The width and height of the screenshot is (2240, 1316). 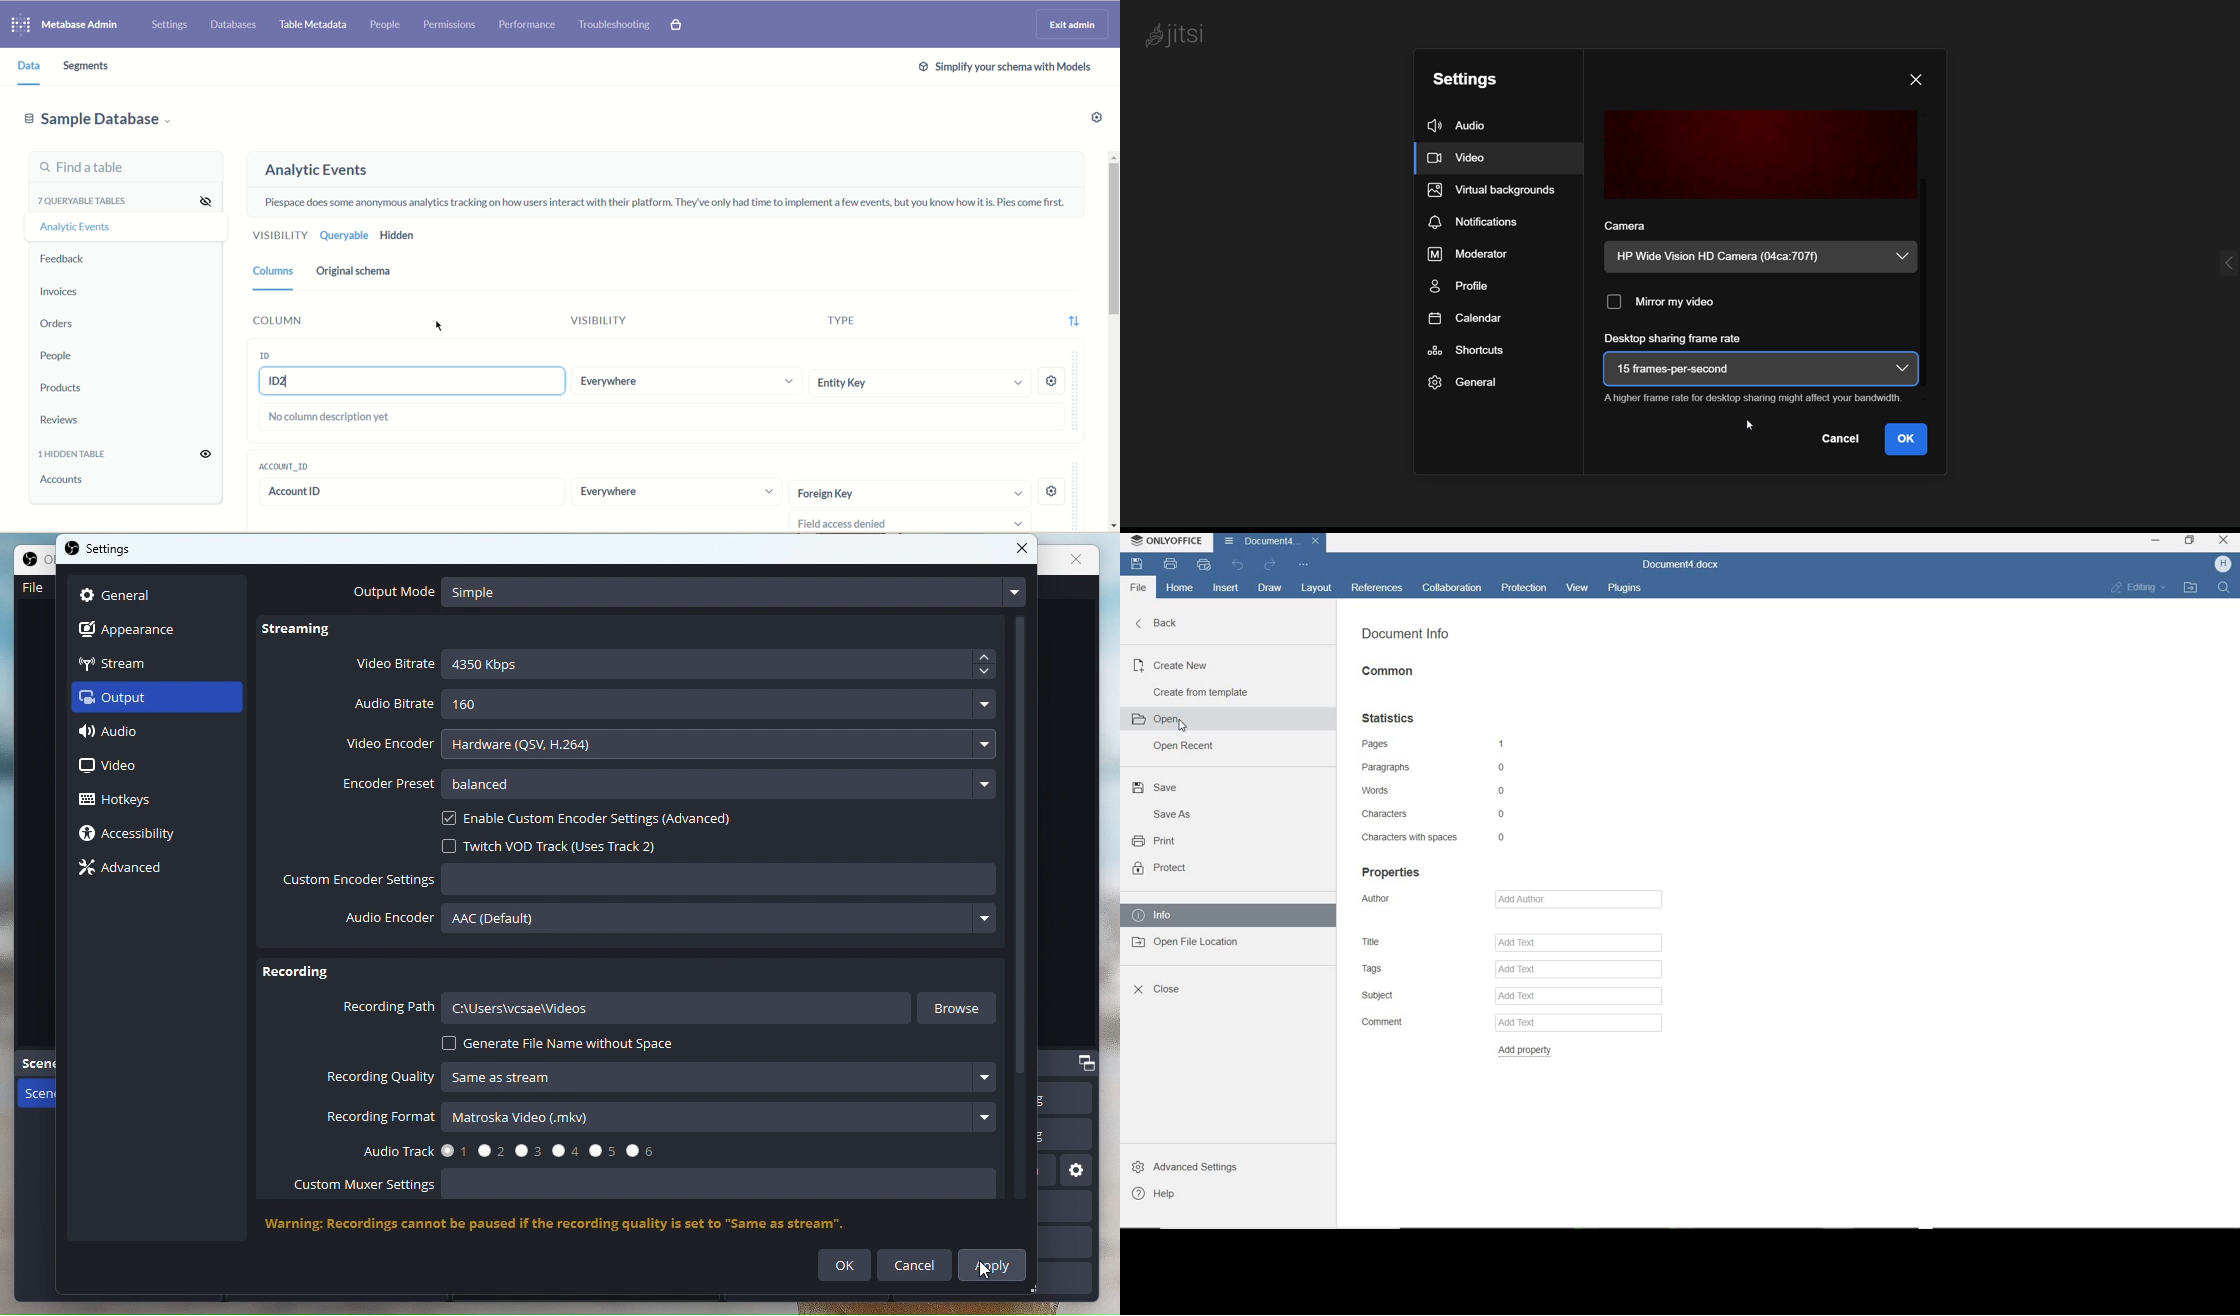 What do you see at coordinates (670, 741) in the screenshot?
I see `video encoder` at bounding box center [670, 741].